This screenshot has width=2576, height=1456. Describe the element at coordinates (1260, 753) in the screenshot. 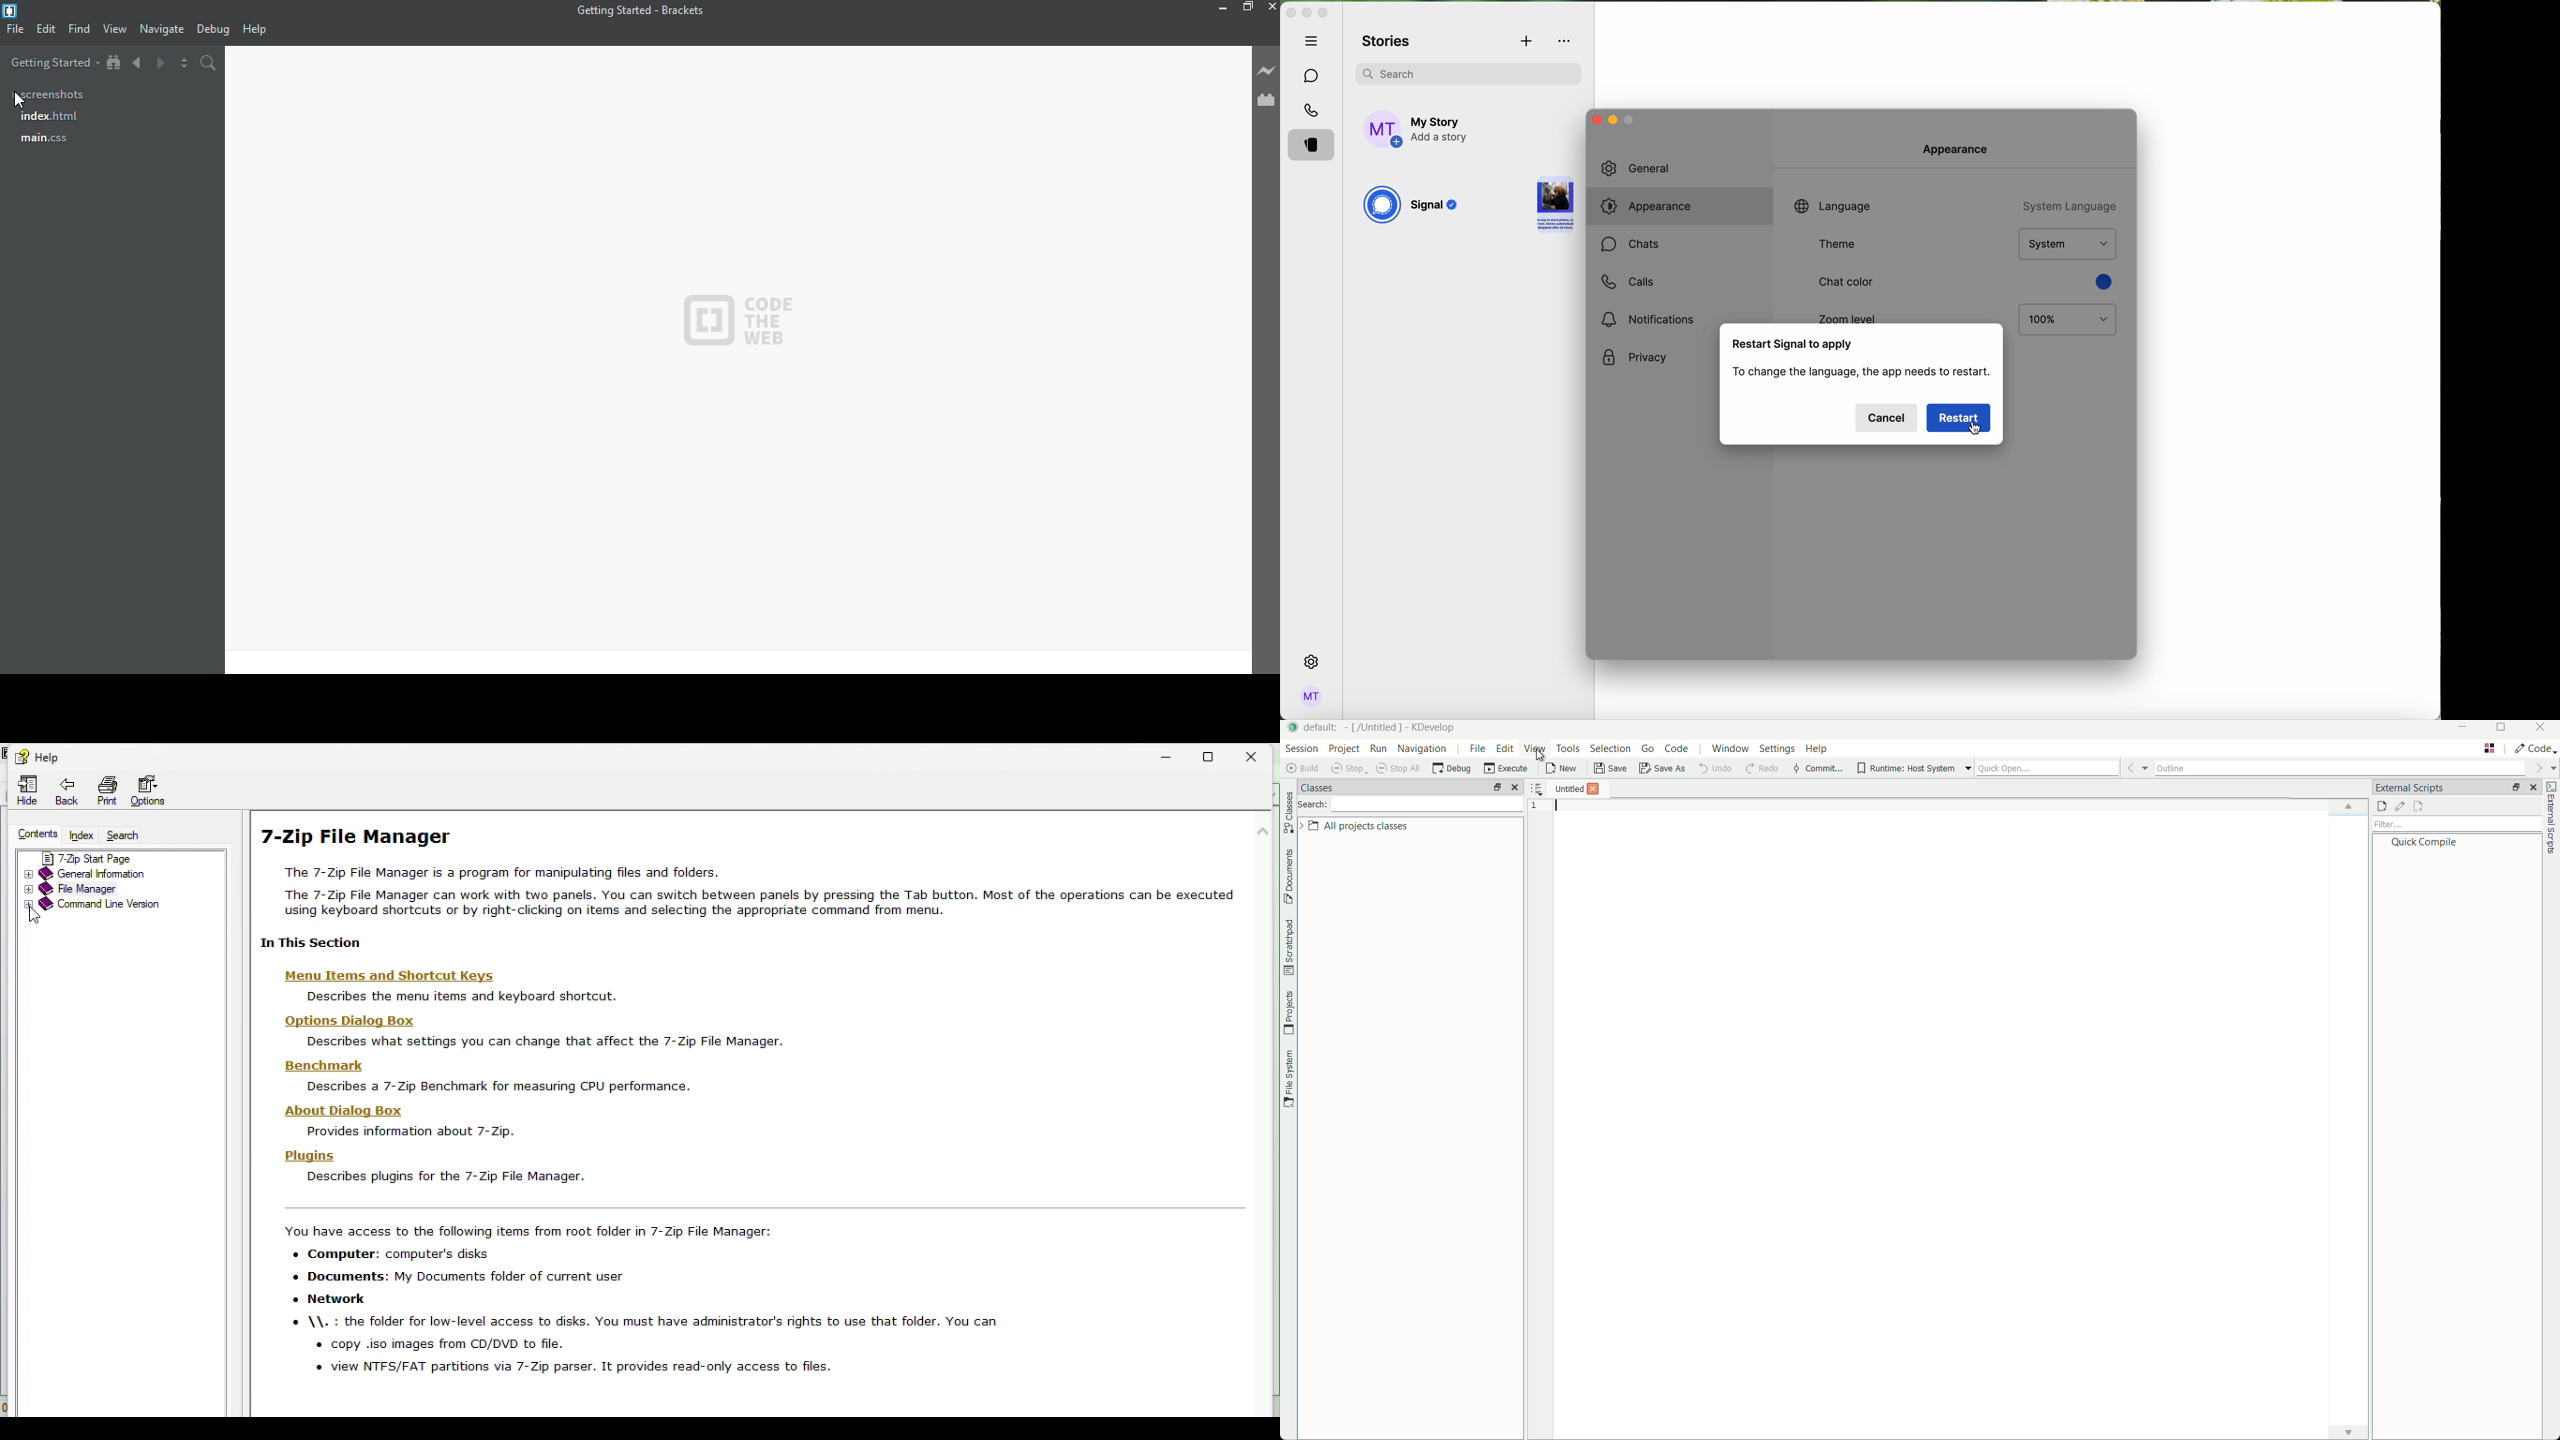

I see `close` at that location.